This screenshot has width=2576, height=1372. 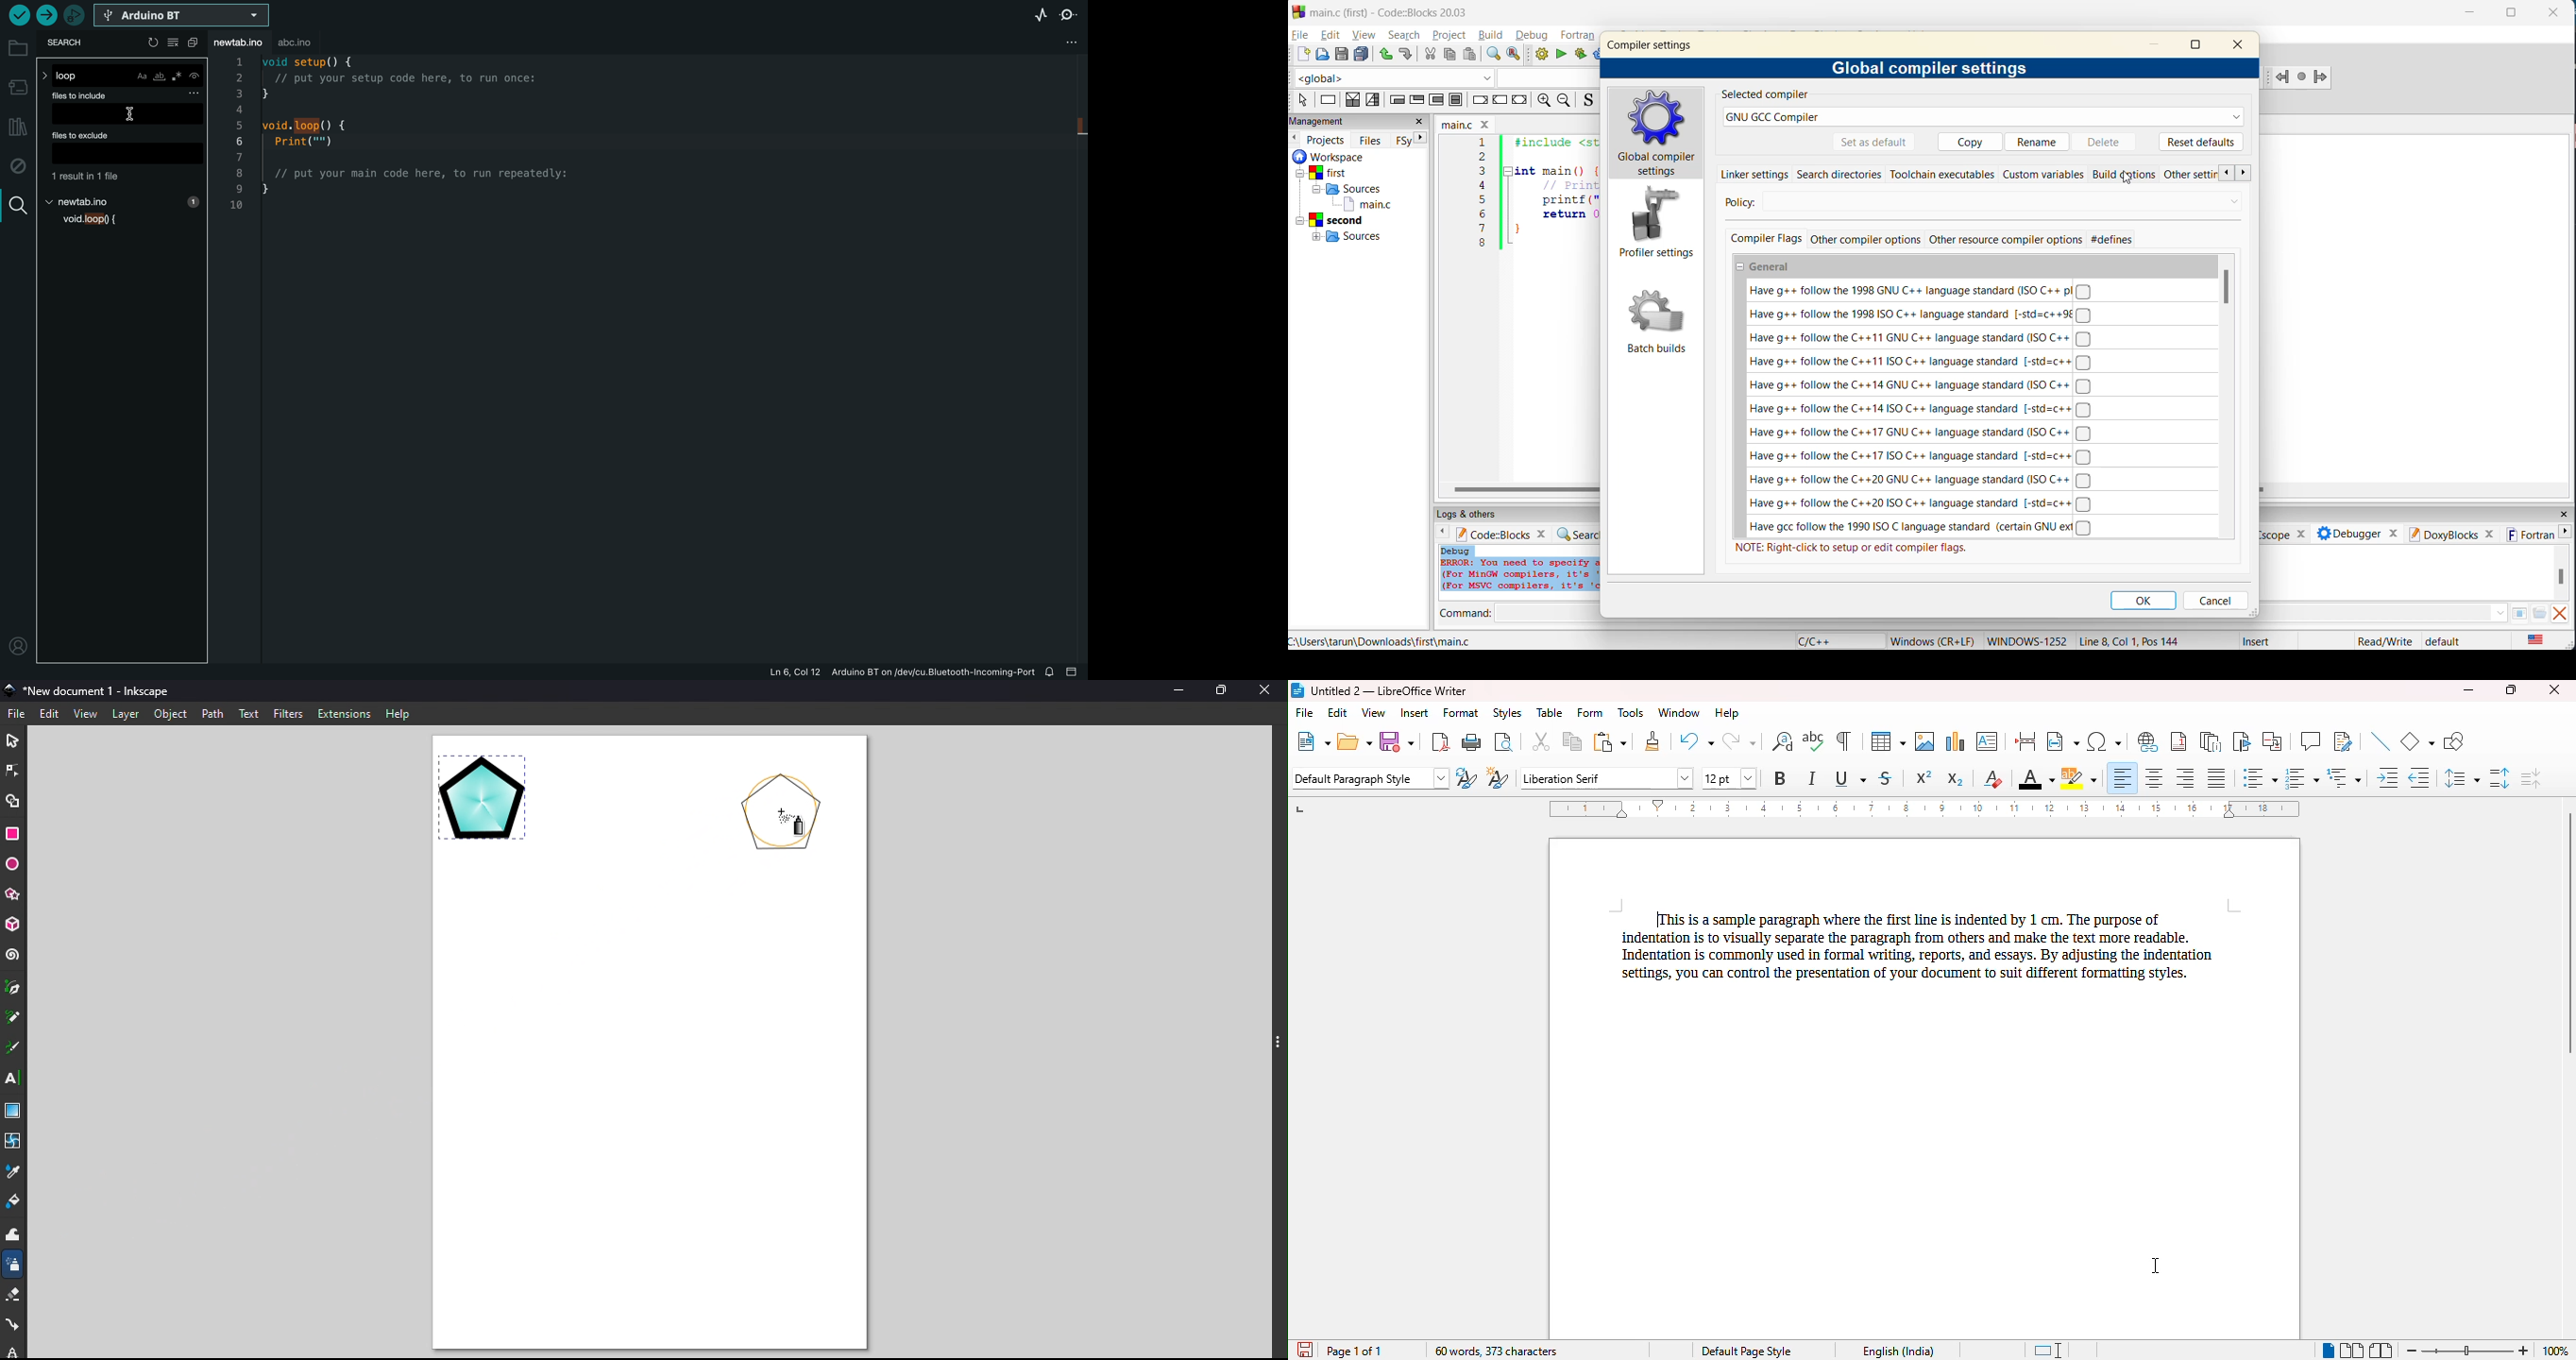 I want to click on delete, so click(x=2106, y=142).